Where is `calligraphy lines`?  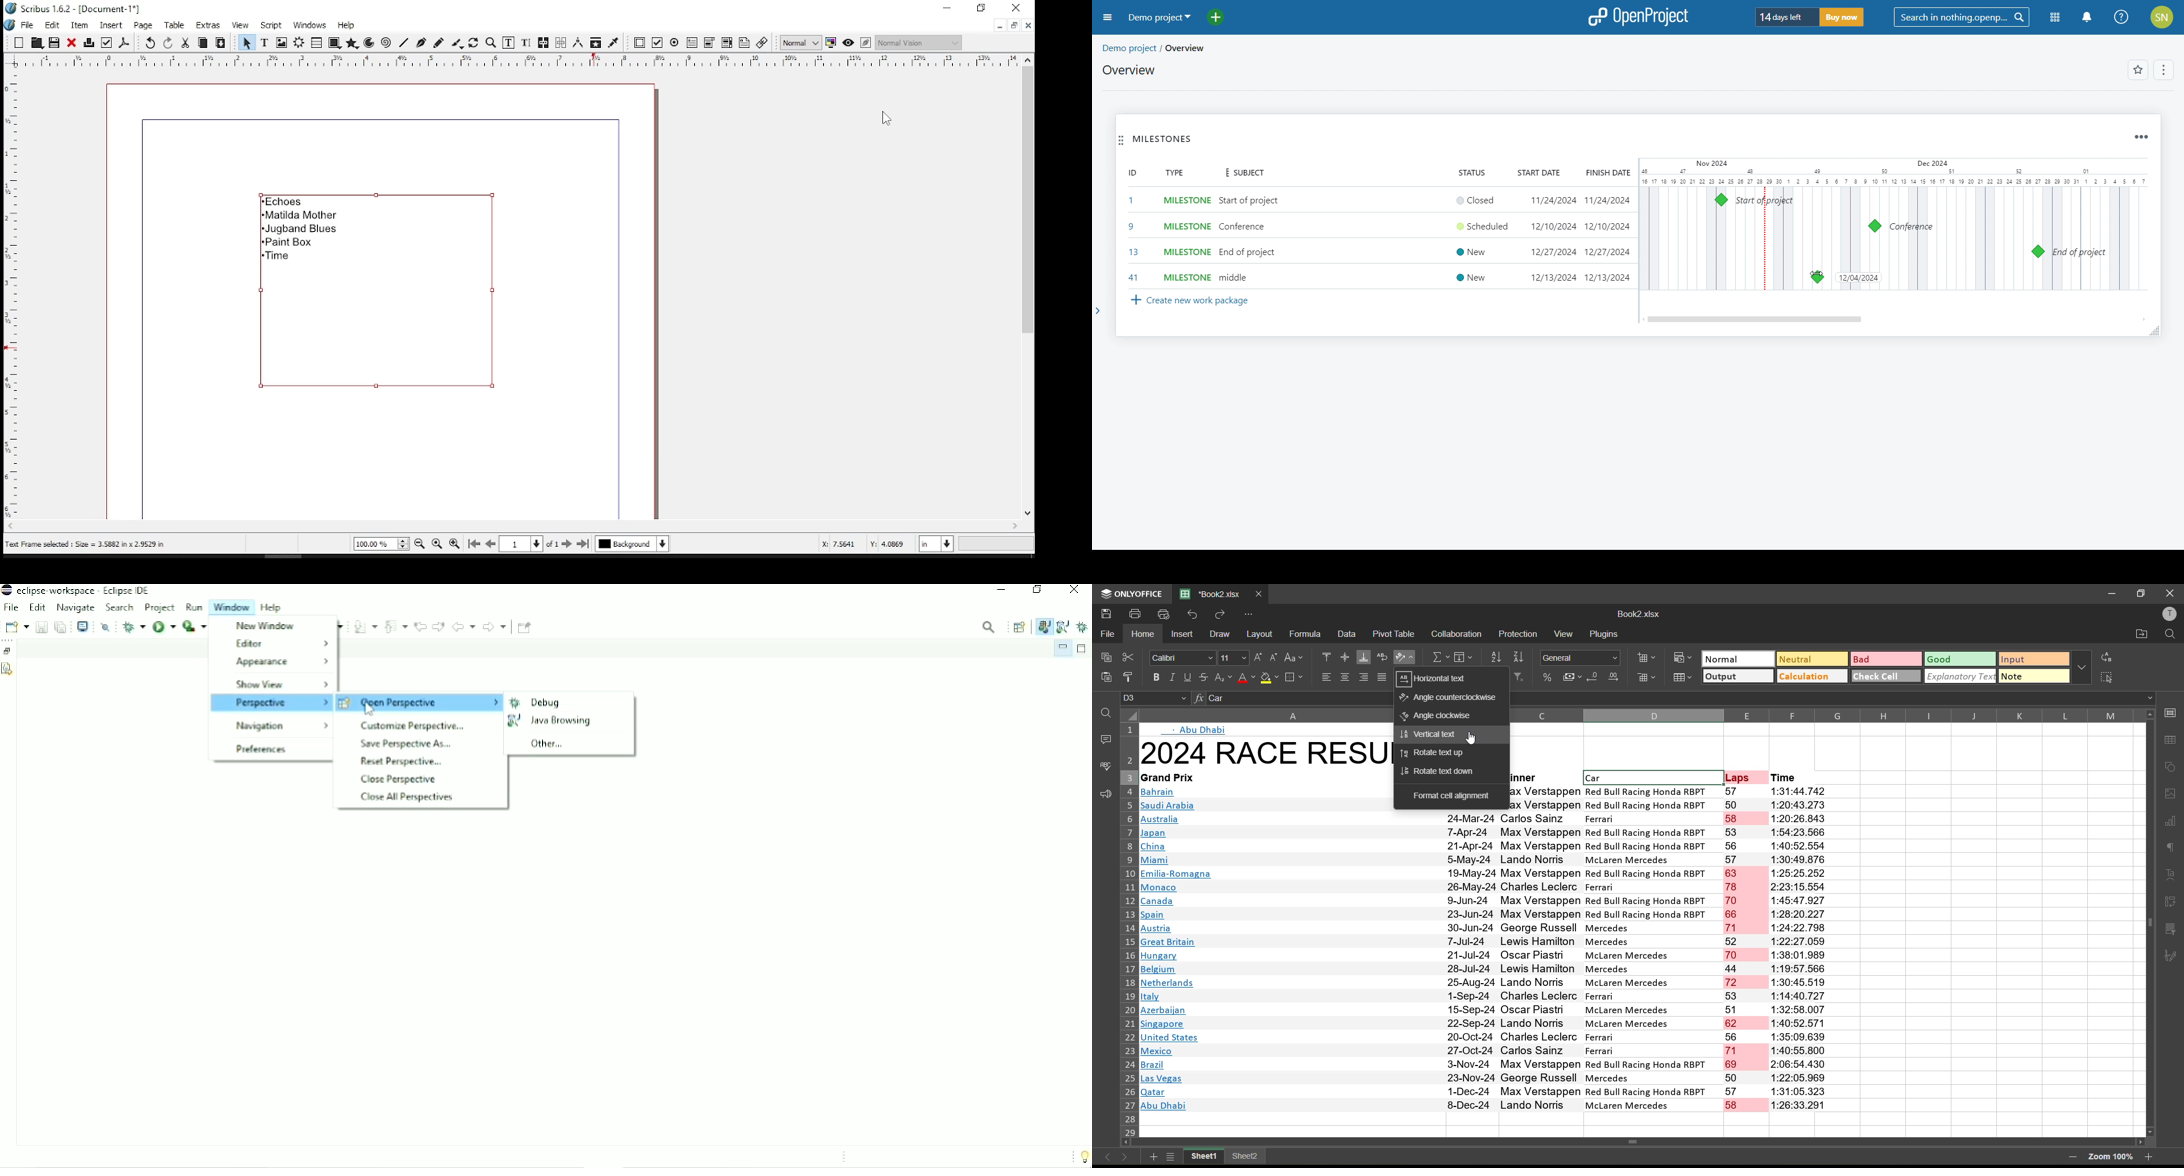
calligraphy lines is located at coordinates (457, 43).